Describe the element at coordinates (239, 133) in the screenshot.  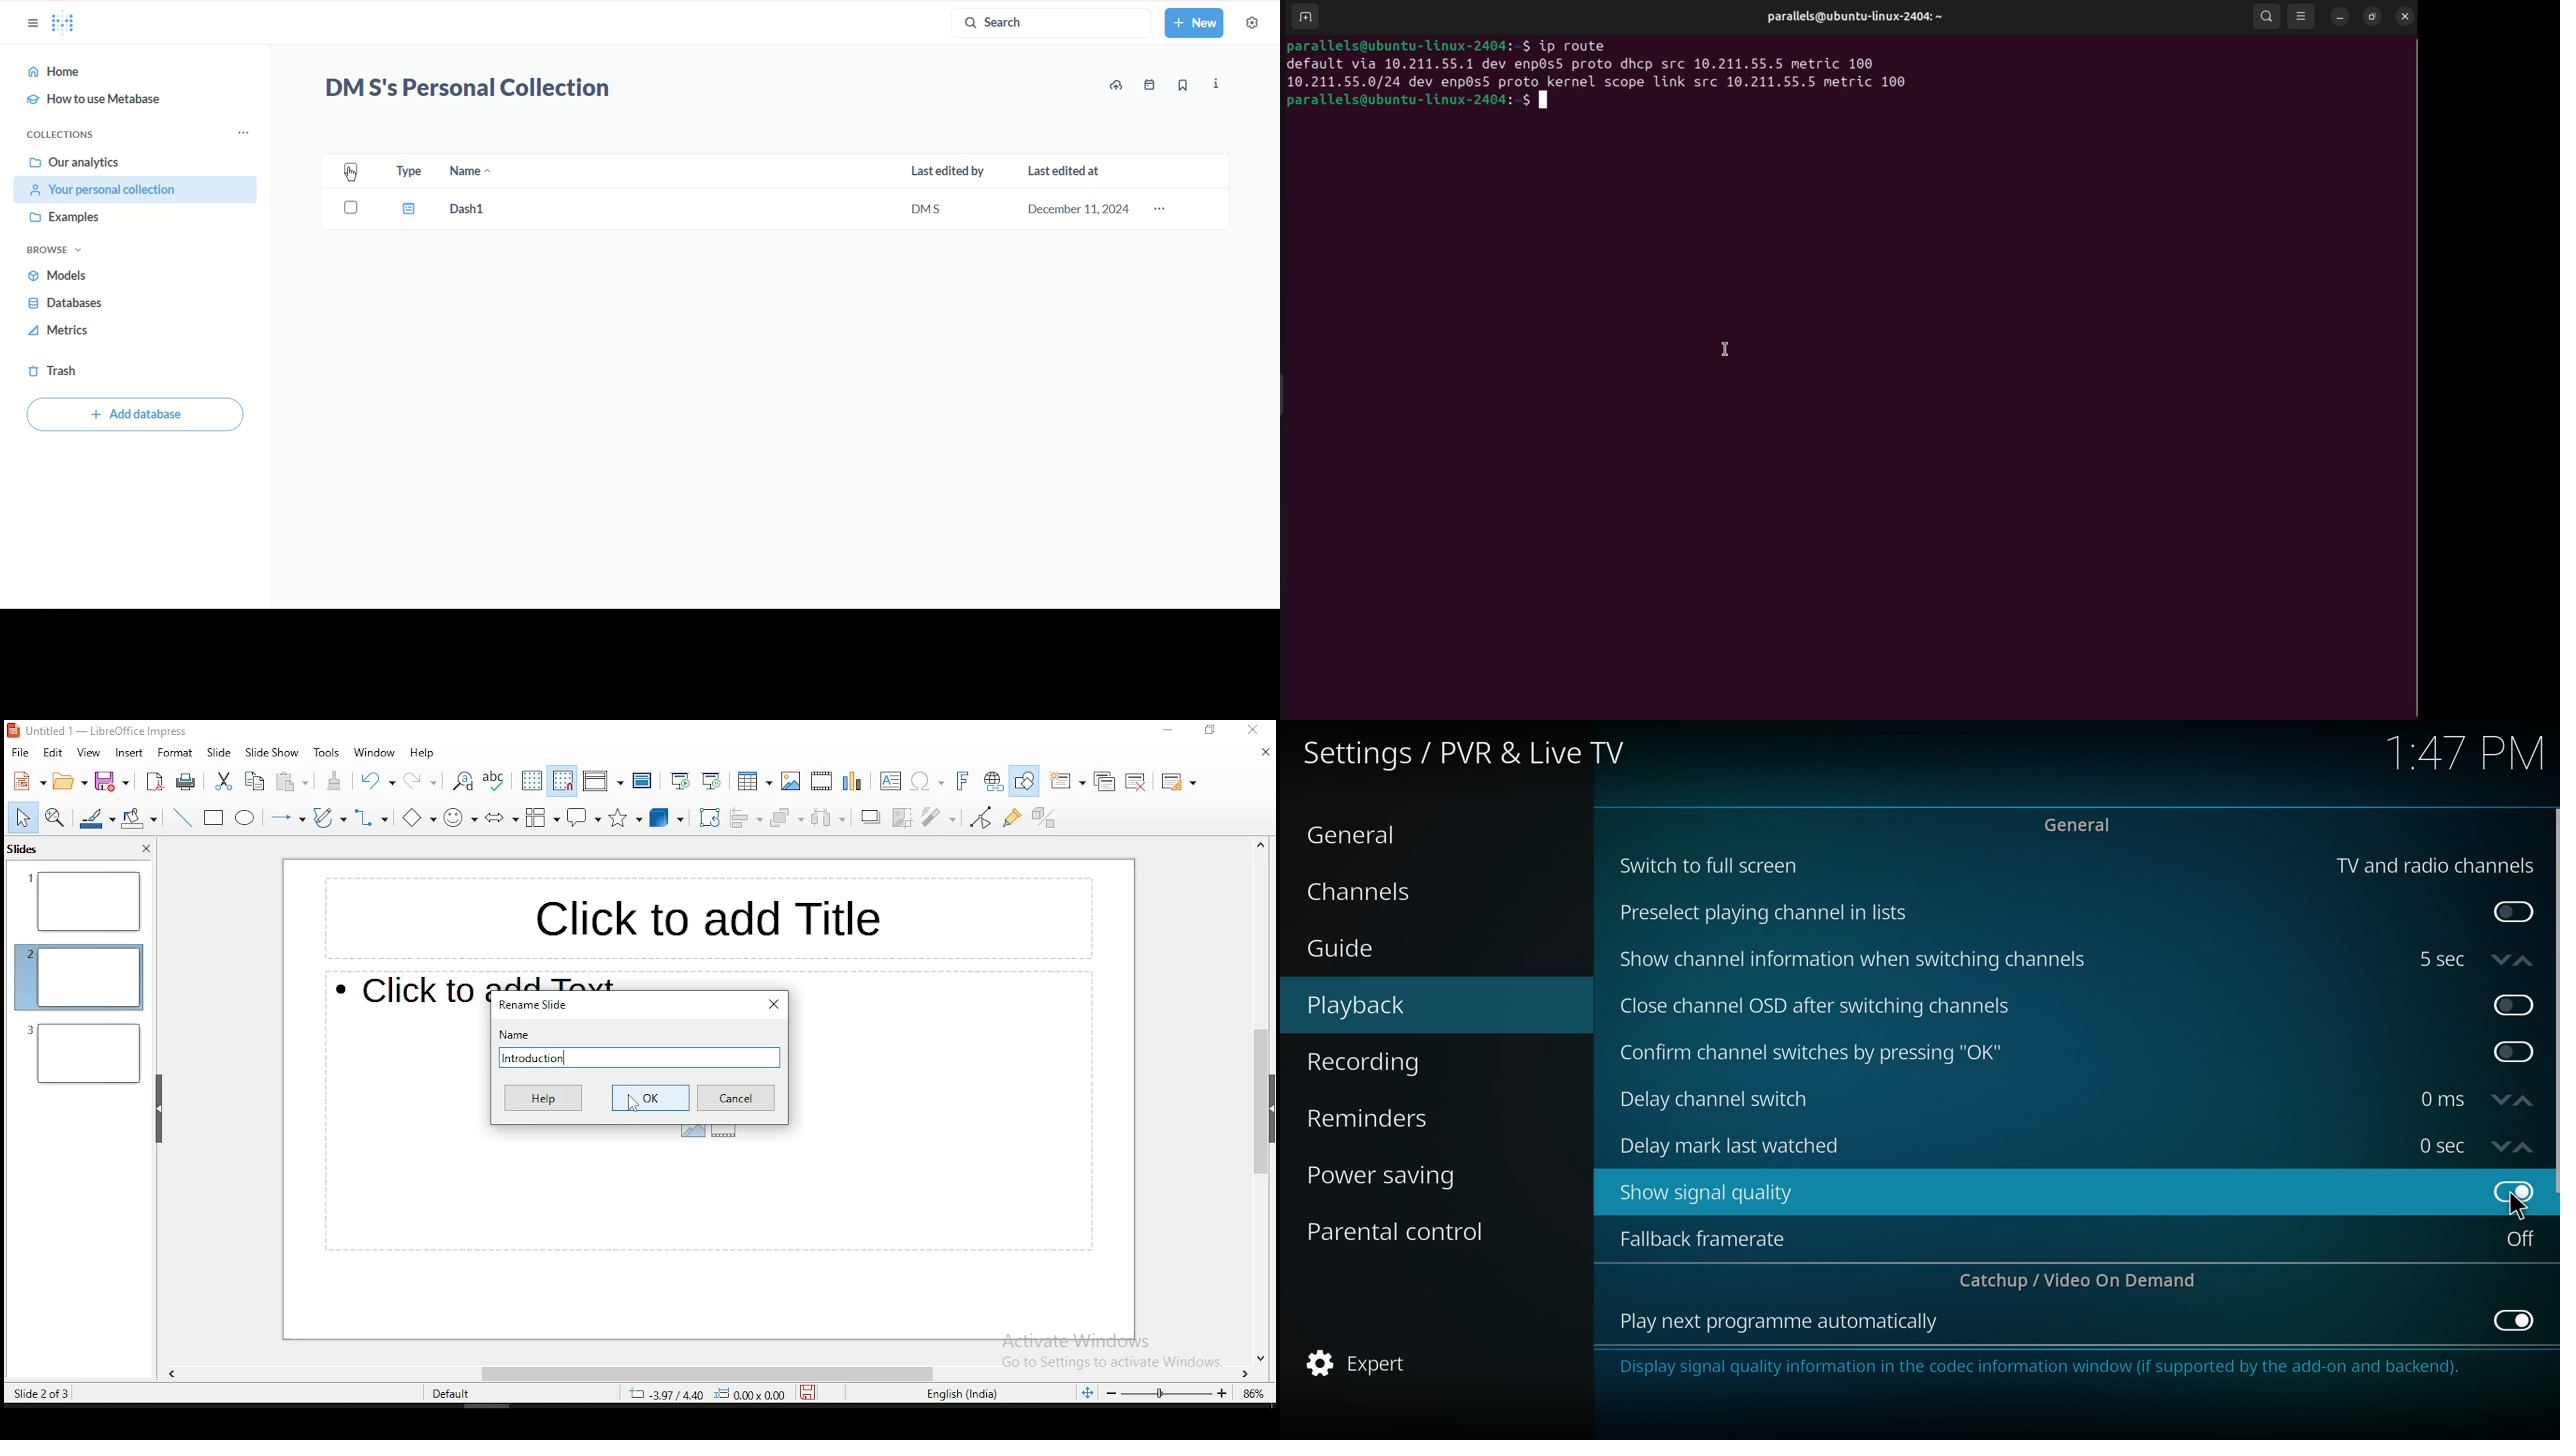
I see `Collections menu` at that location.